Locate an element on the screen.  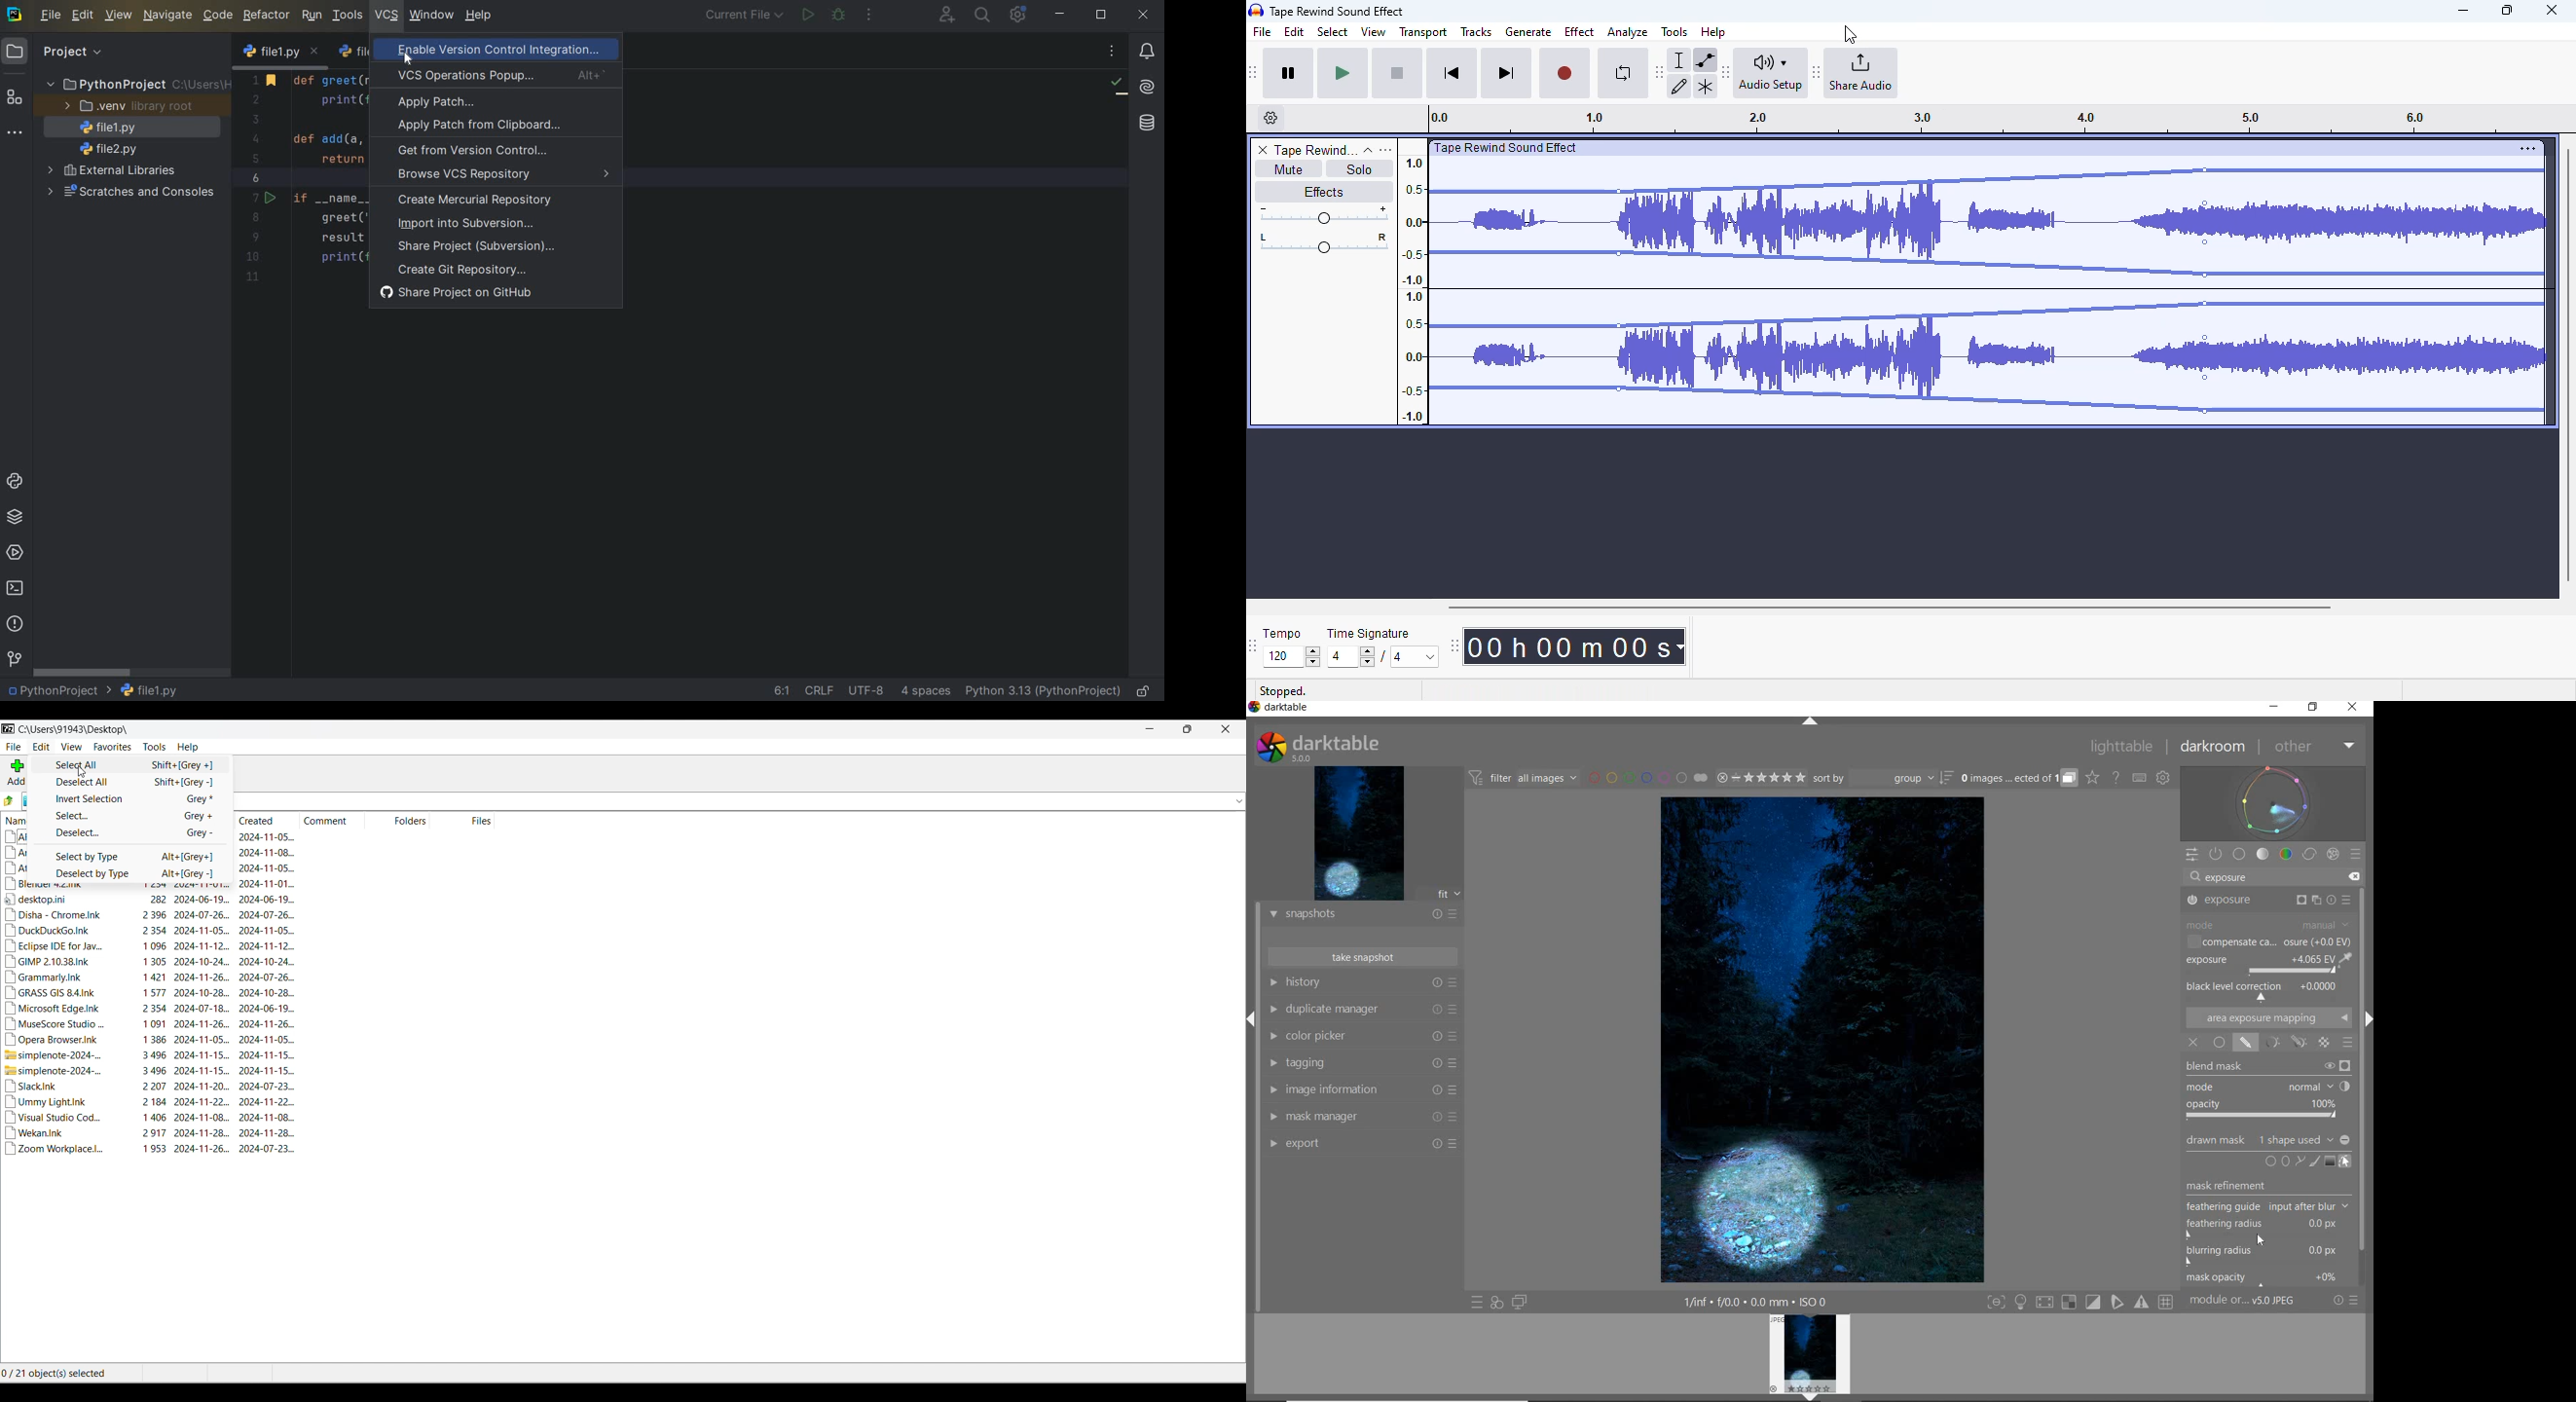
stopped is located at coordinates (1283, 692).